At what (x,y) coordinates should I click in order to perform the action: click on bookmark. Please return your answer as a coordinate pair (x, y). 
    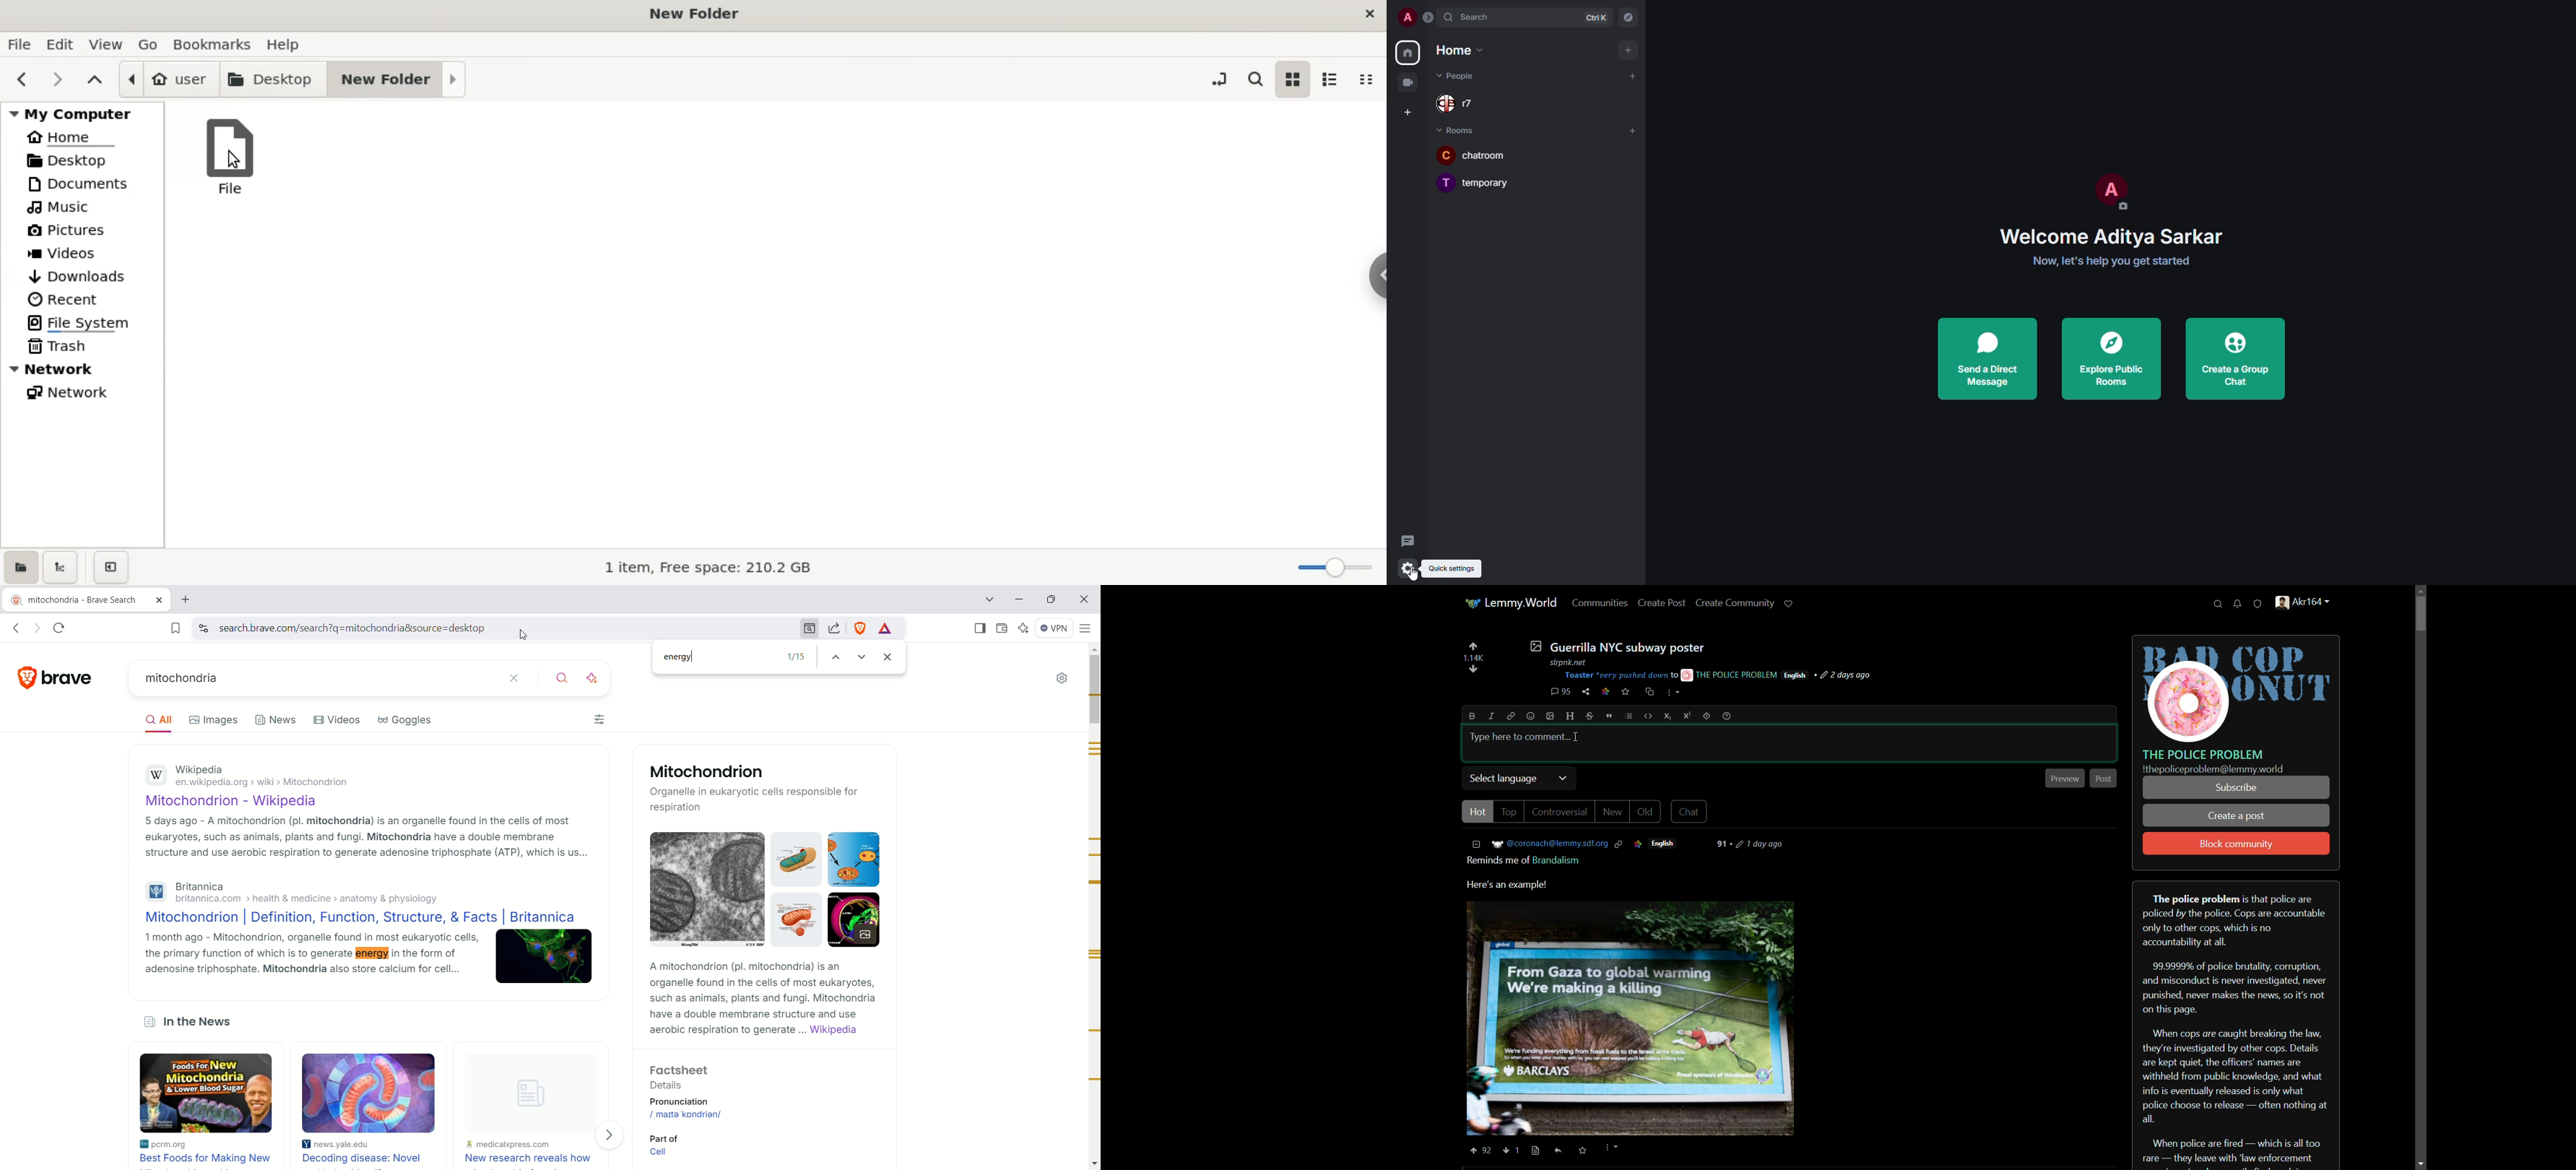
    Looking at the image, I should click on (177, 629).